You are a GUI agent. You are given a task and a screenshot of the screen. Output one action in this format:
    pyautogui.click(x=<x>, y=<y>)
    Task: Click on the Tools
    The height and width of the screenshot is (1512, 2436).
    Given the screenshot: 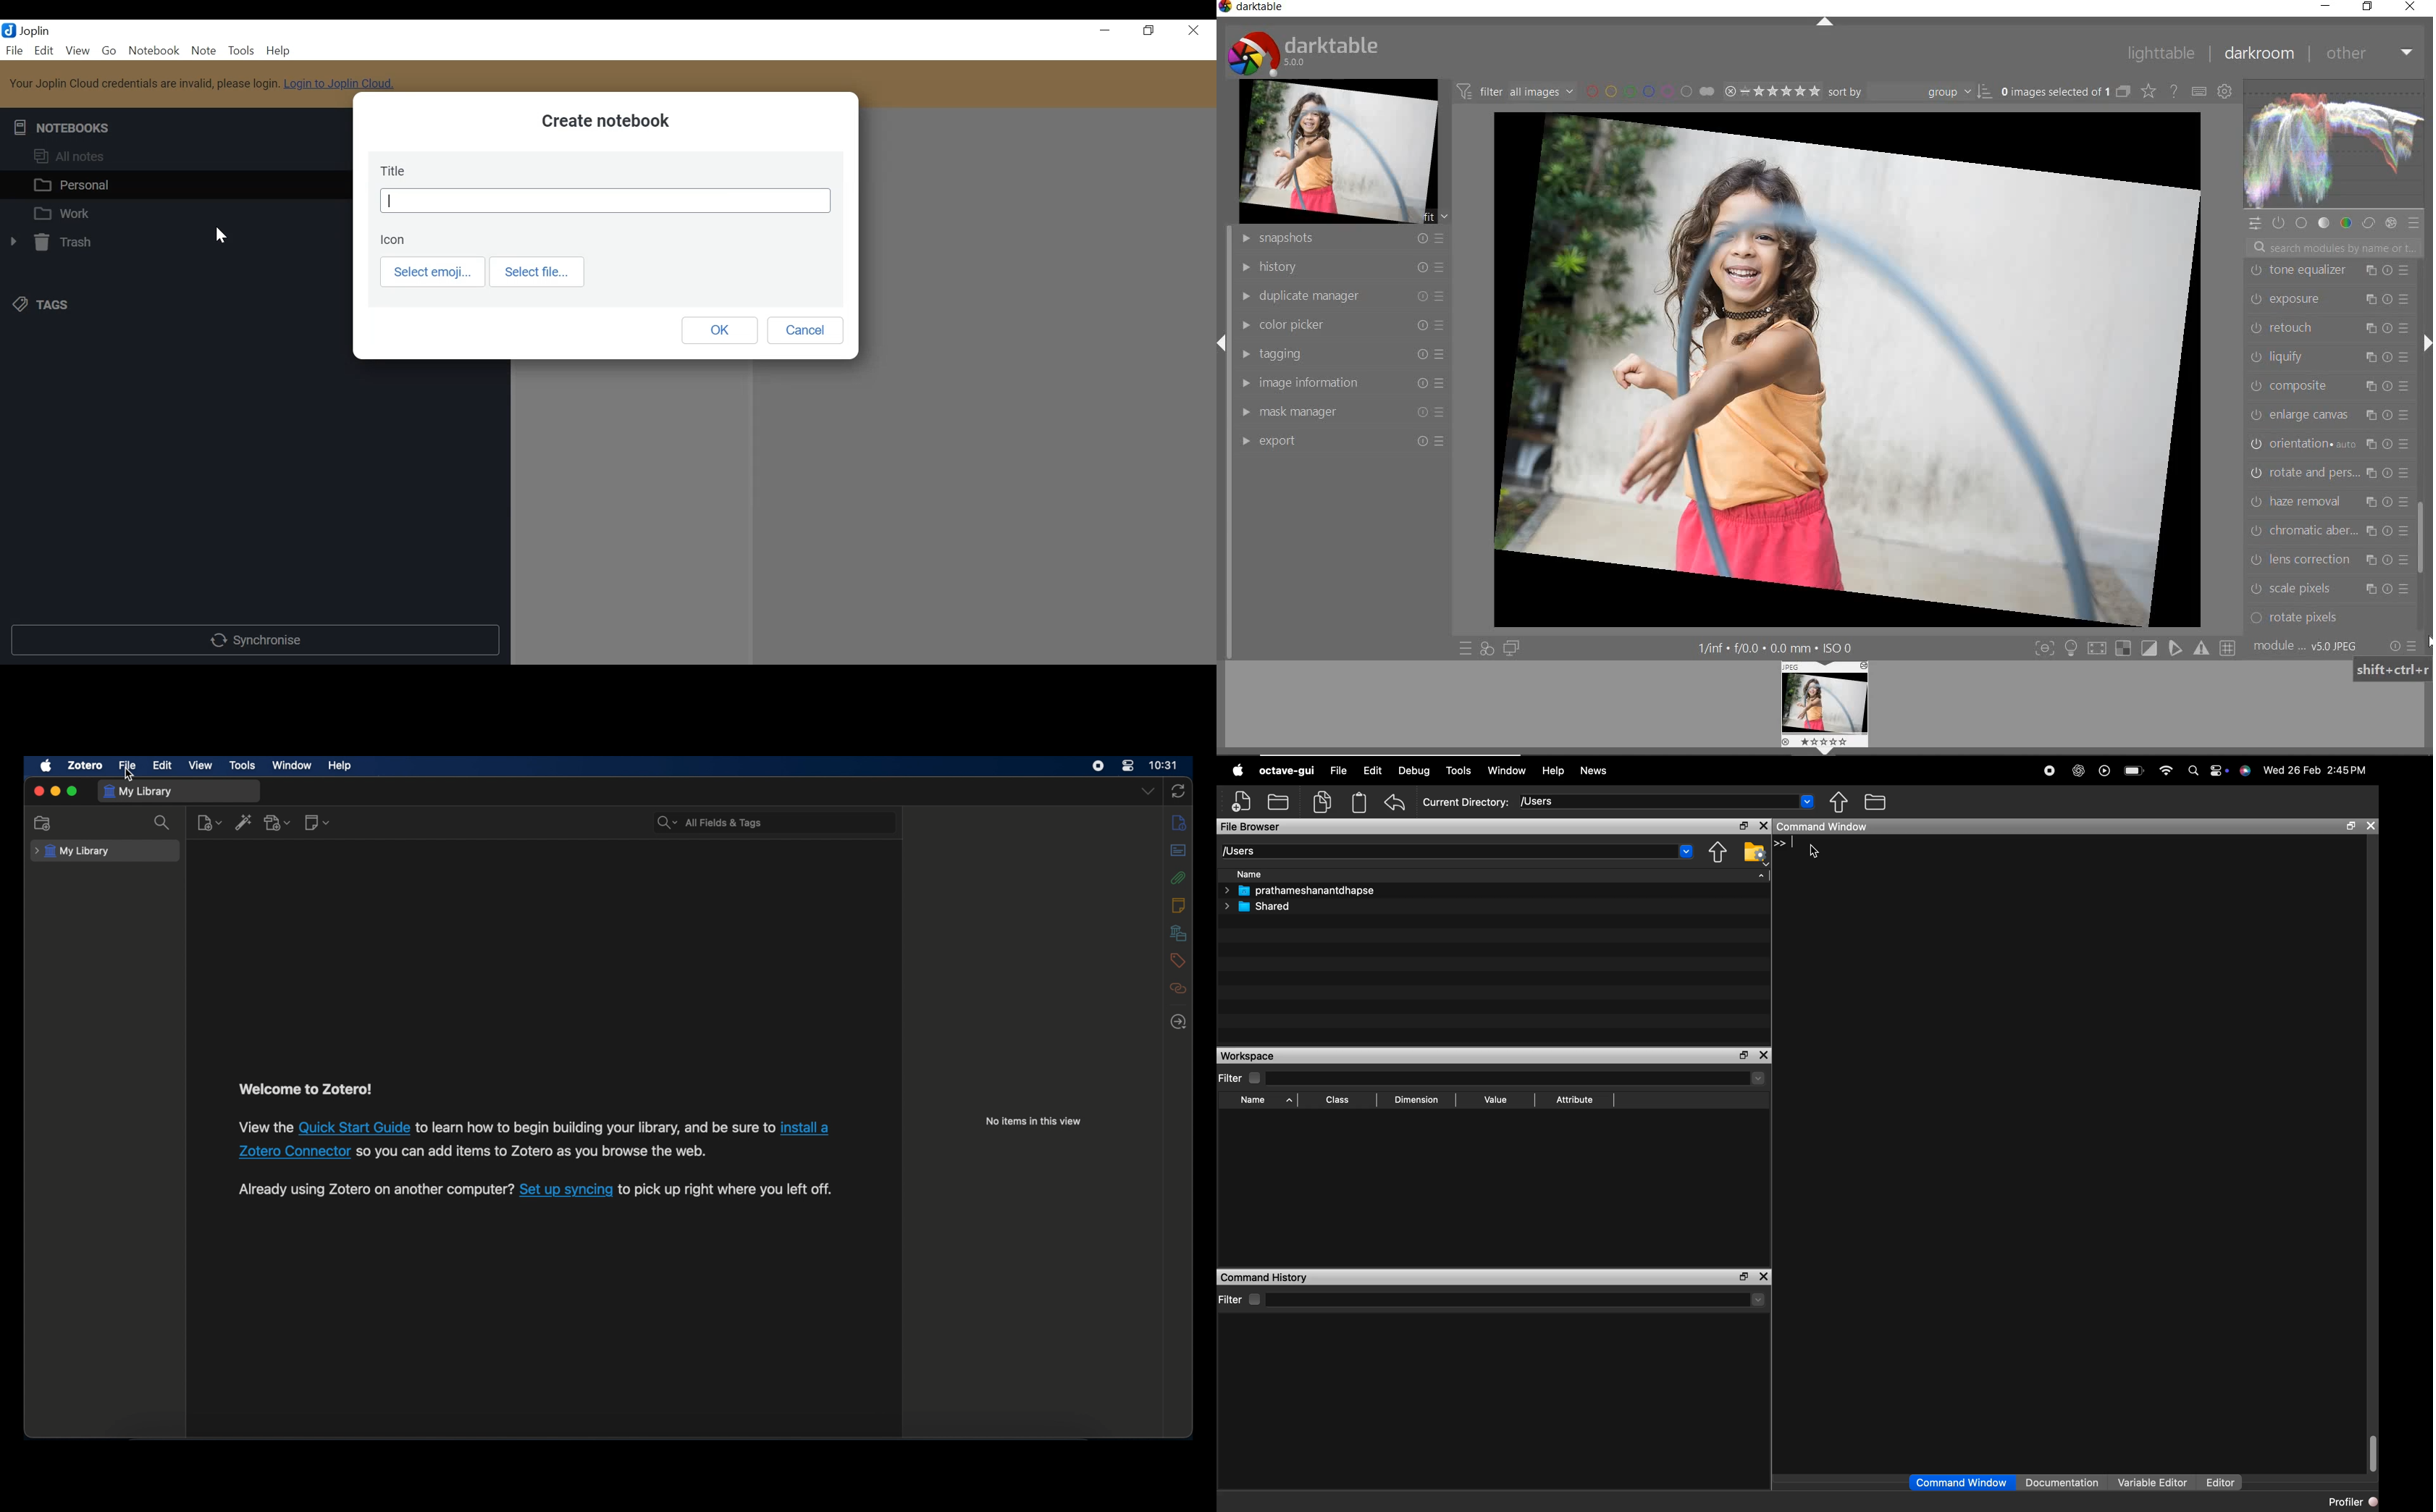 What is the action you would take?
    pyautogui.click(x=240, y=51)
    